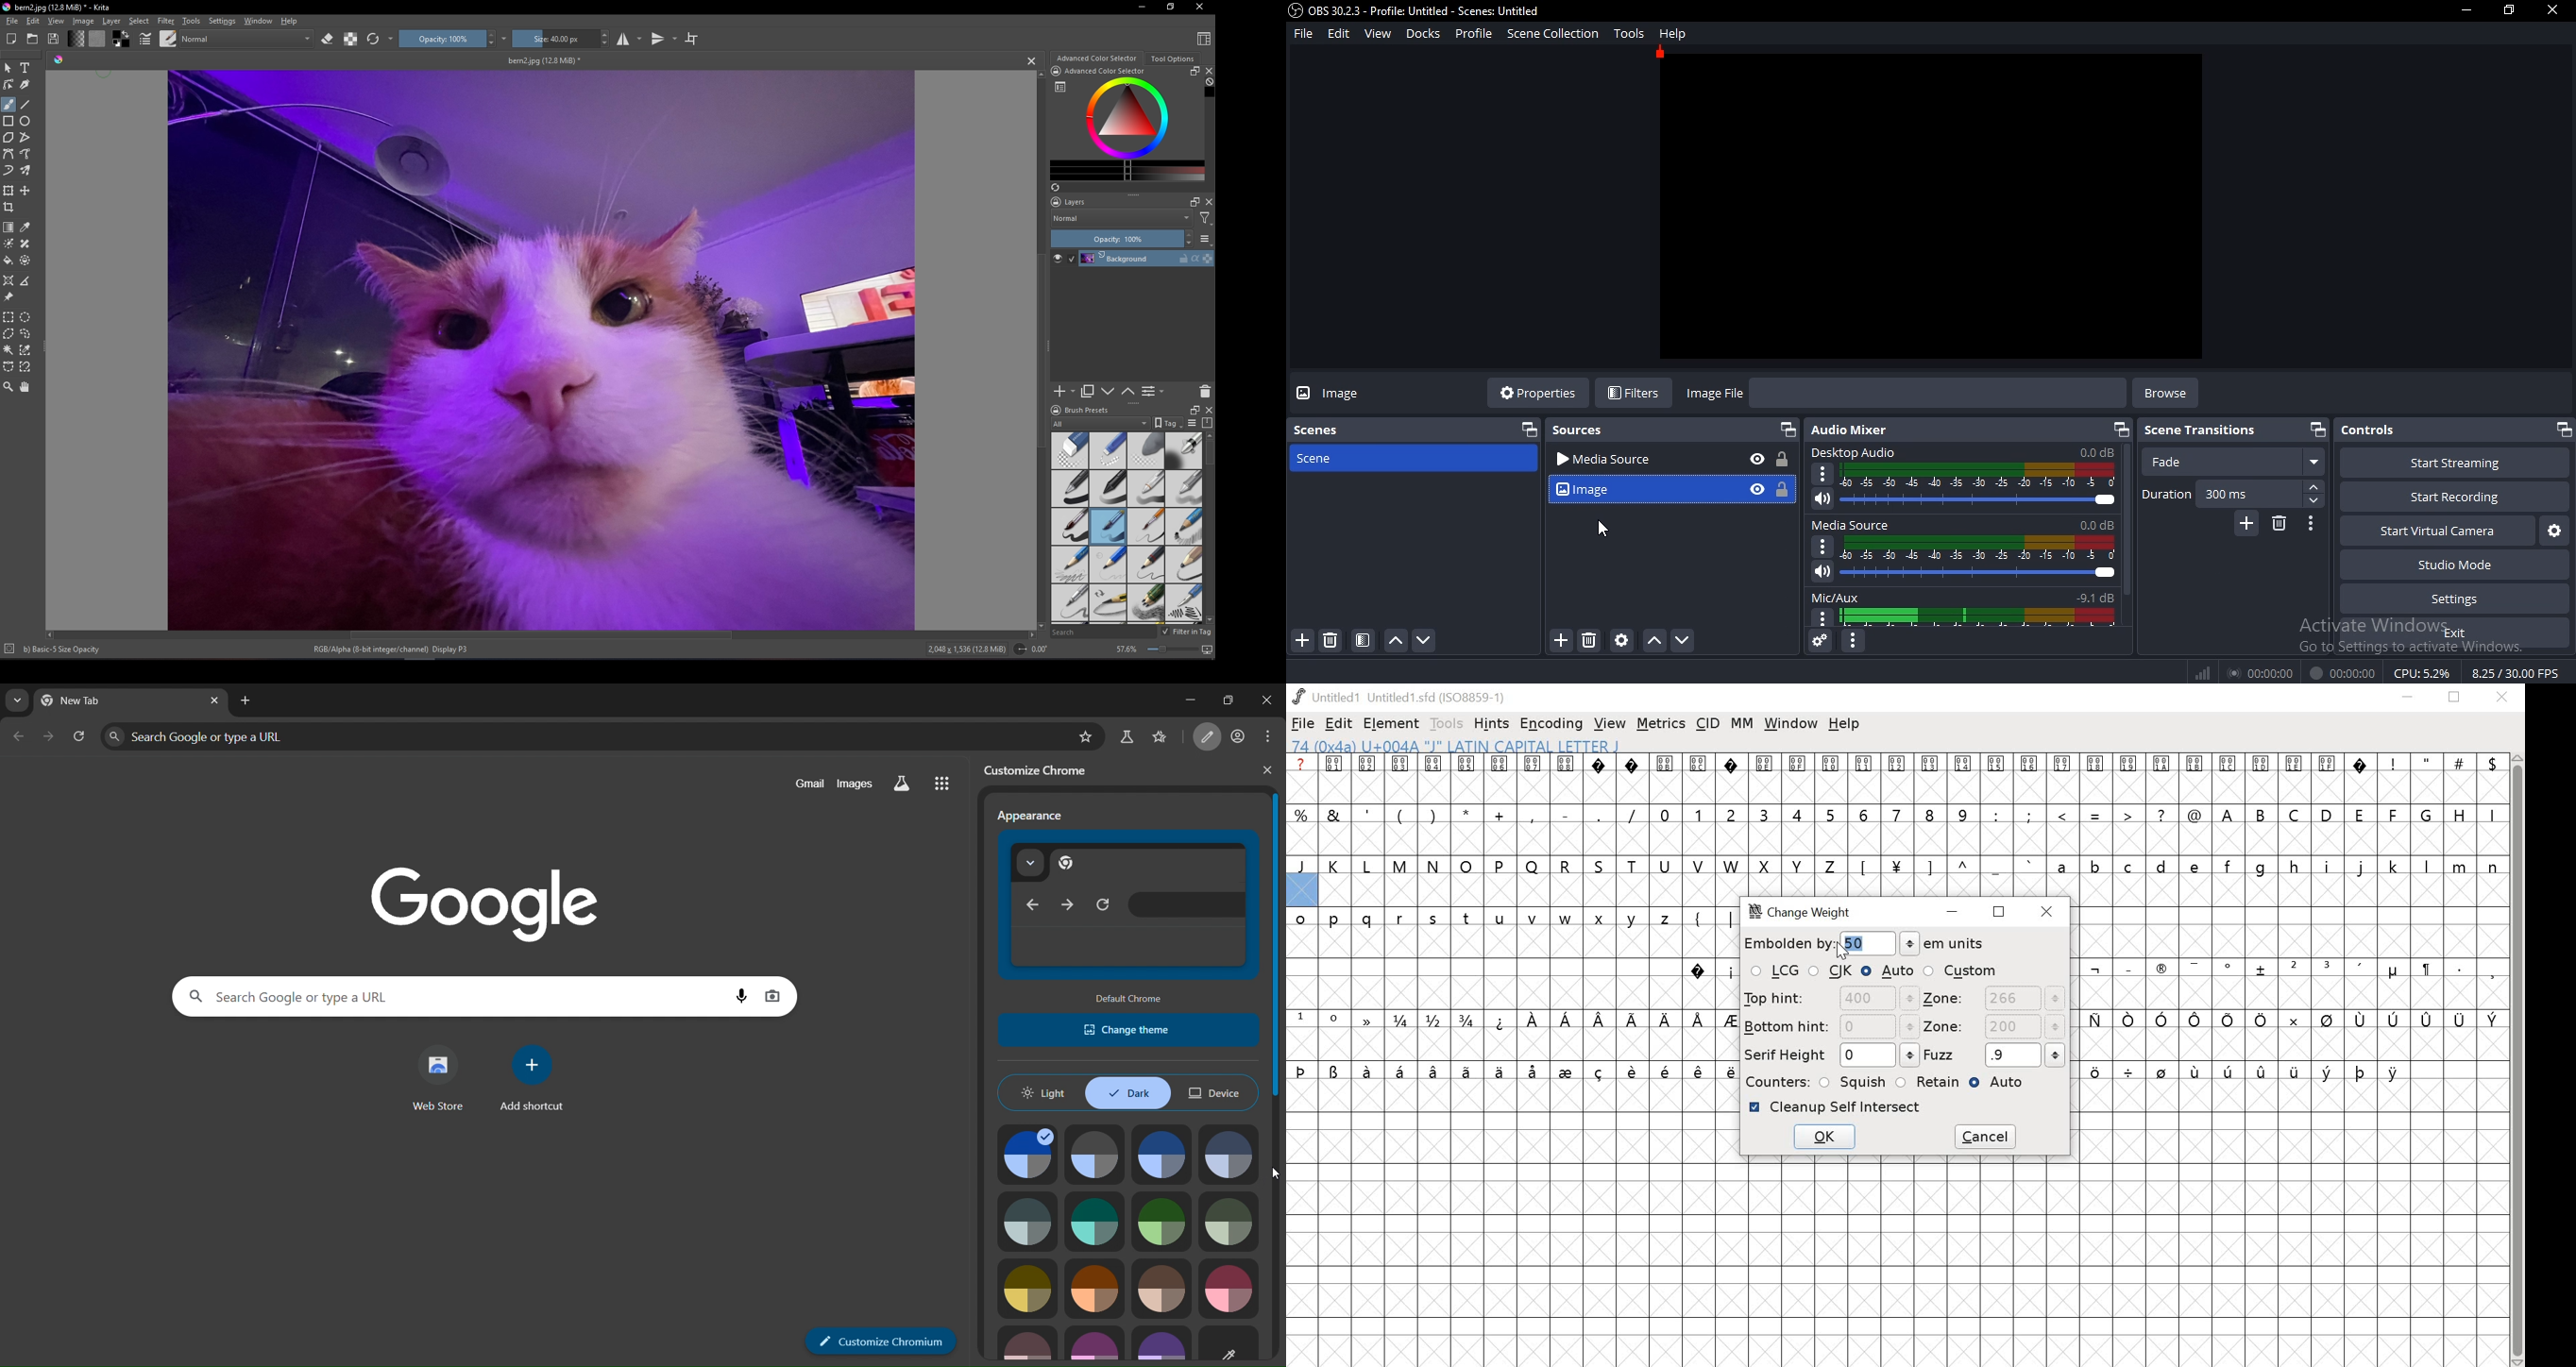  I want to click on CUSTOM, so click(1961, 971).